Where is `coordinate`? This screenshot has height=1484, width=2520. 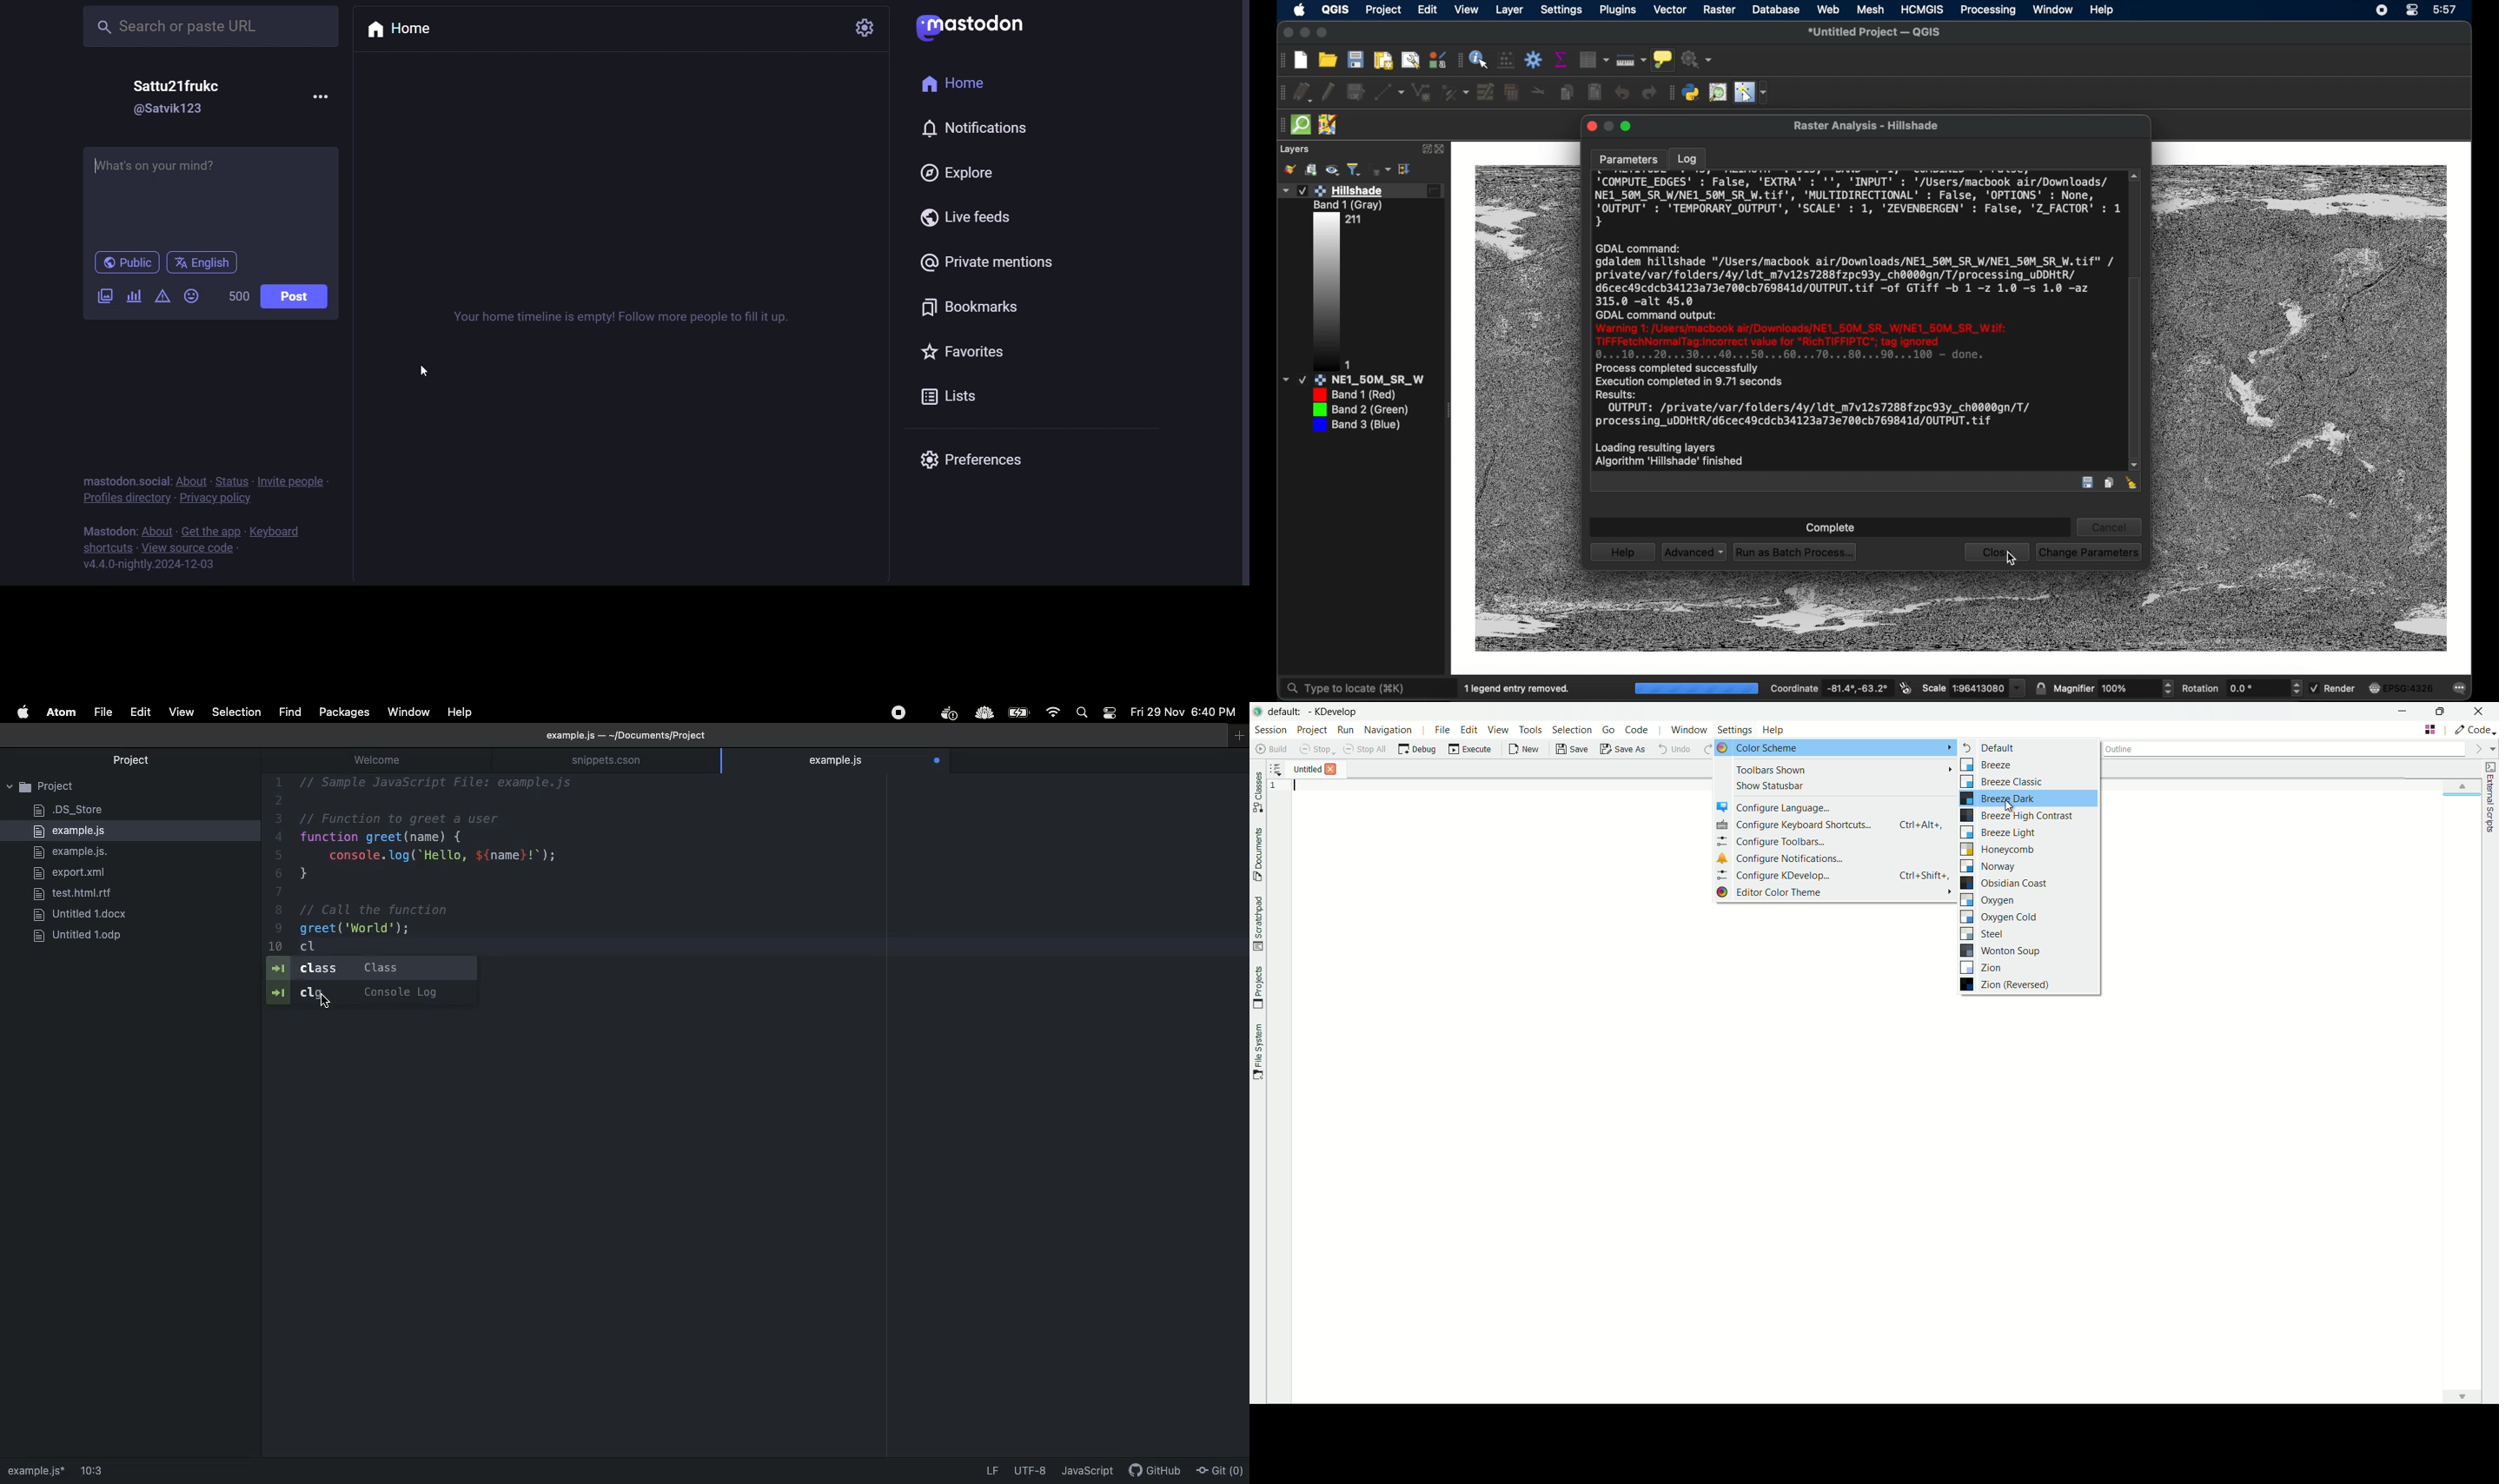
coordinate is located at coordinates (1829, 688).